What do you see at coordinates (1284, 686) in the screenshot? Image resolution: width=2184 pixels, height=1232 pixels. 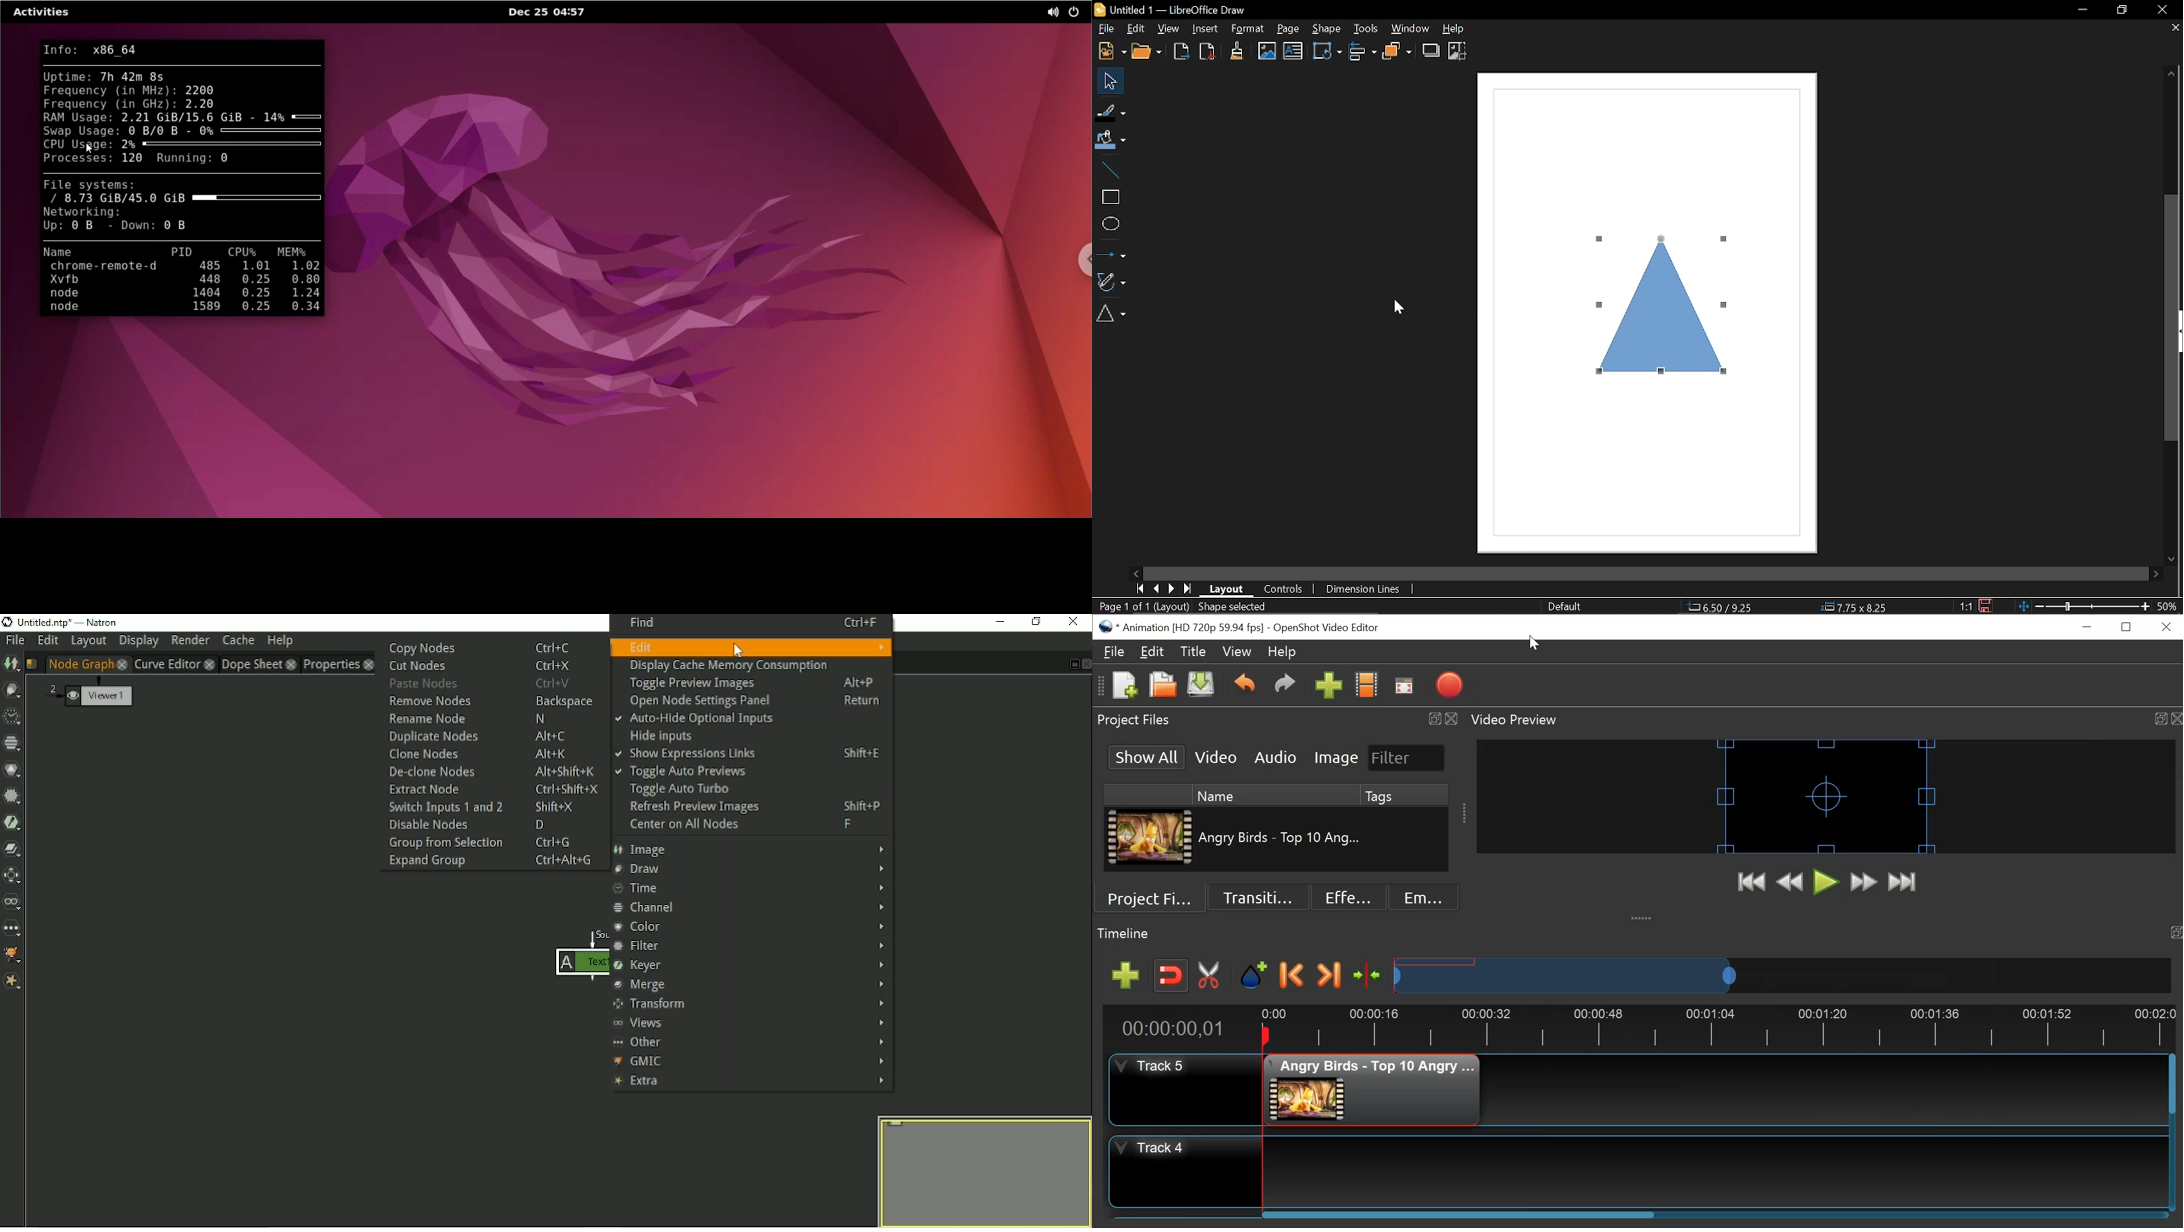 I see `Redo` at bounding box center [1284, 686].